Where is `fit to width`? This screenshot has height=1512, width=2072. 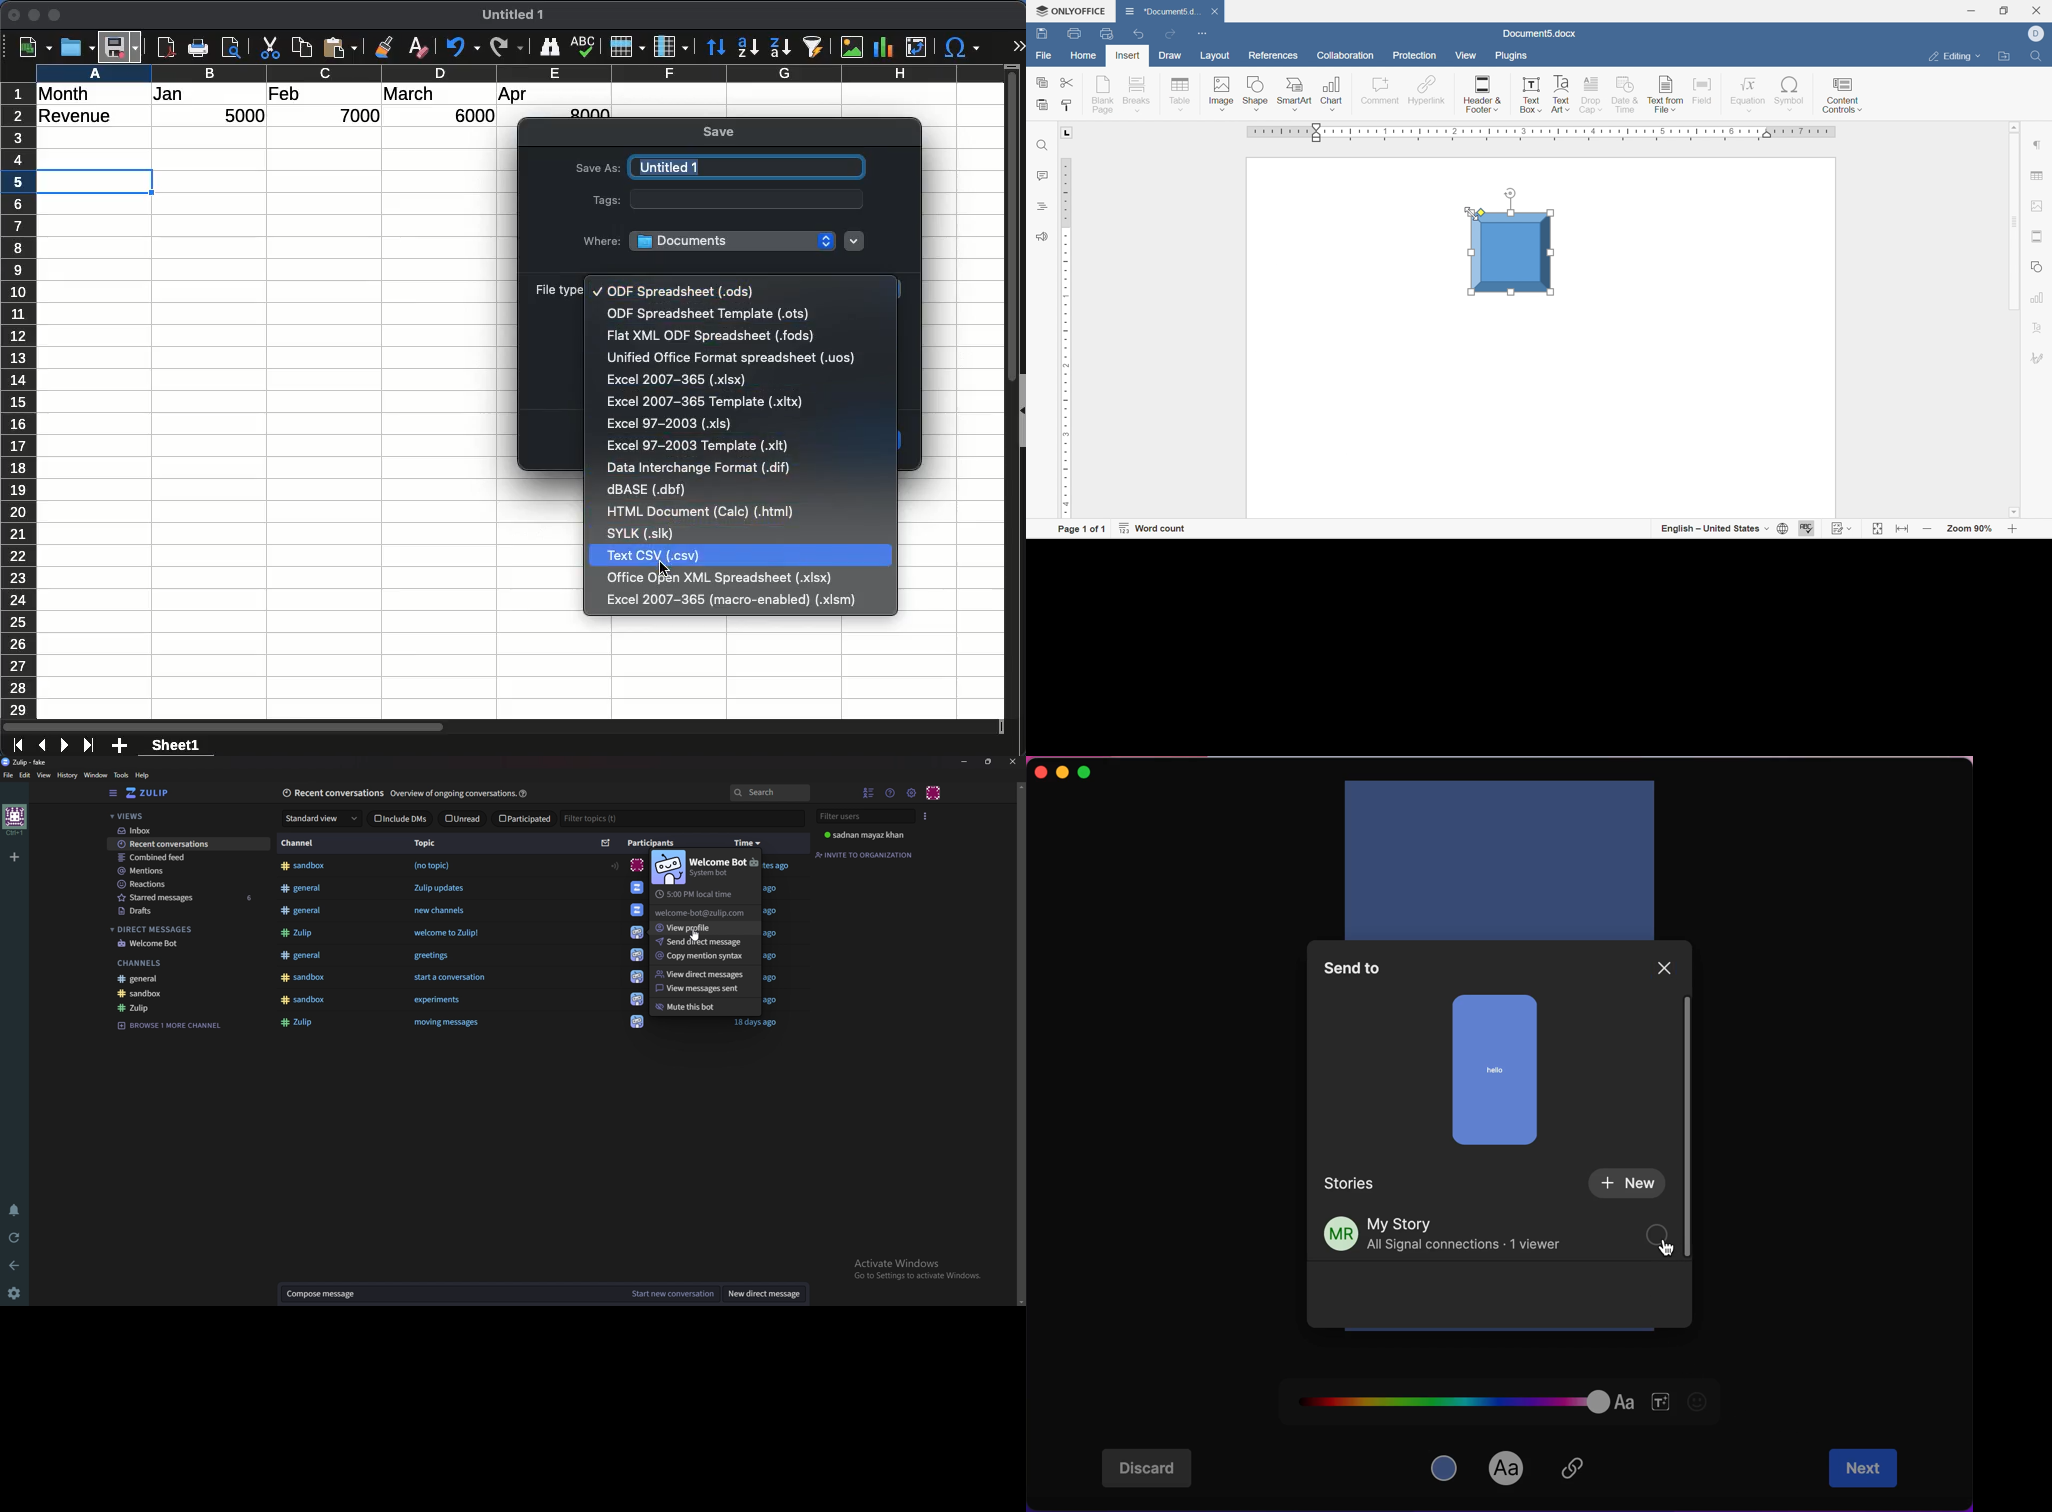
fit to width is located at coordinates (1876, 531).